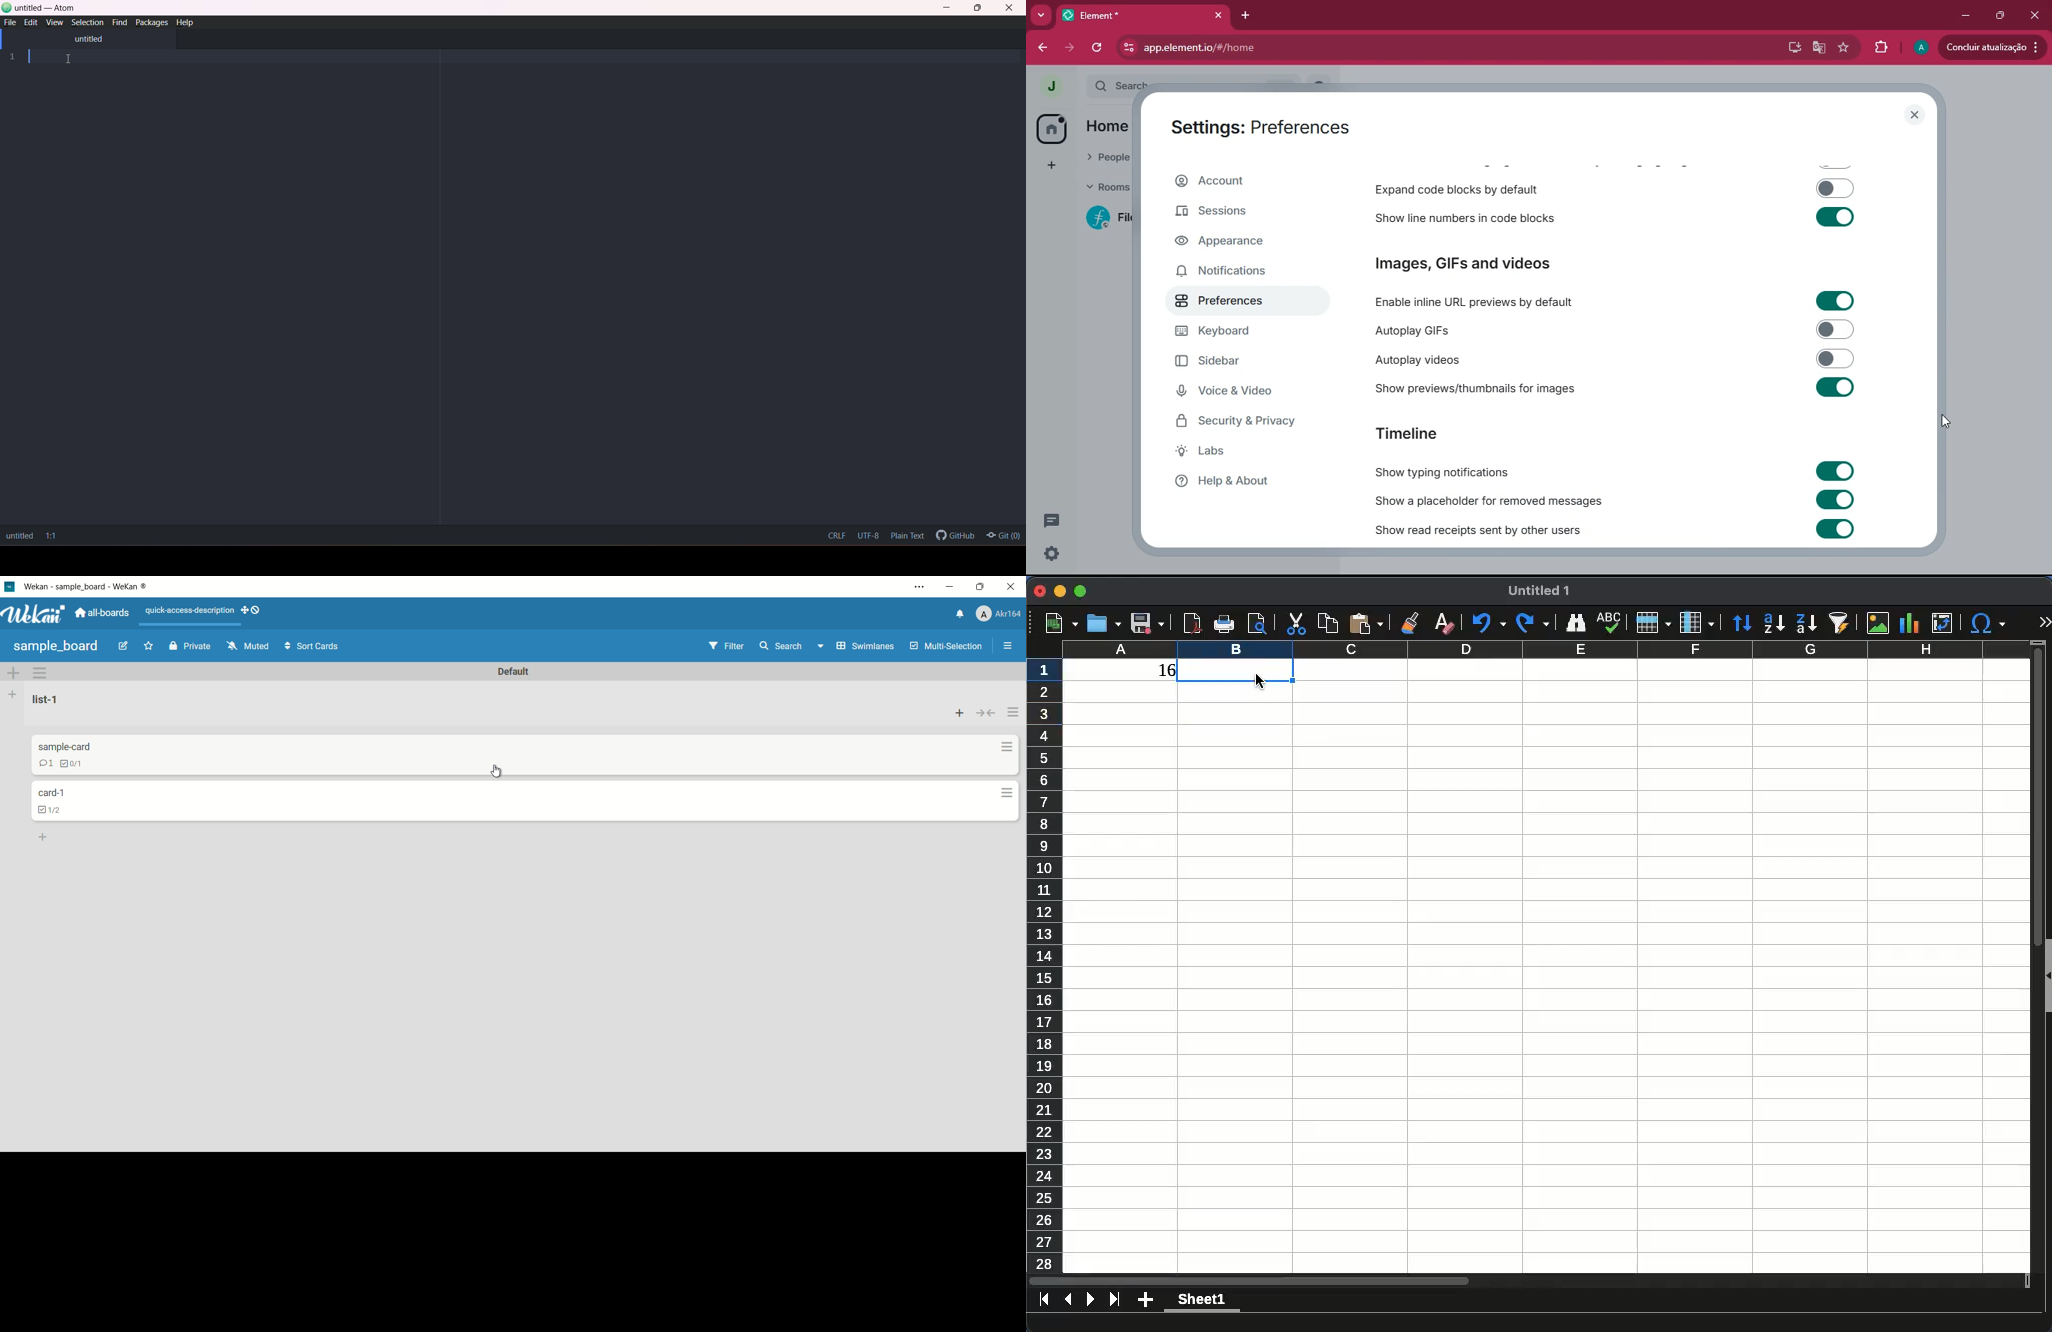 This screenshot has width=2072, height=1344. What do you see at coordinates (1234, 393) in the screenshot?
I see `voice & video` at bounding box center [1234, 393].